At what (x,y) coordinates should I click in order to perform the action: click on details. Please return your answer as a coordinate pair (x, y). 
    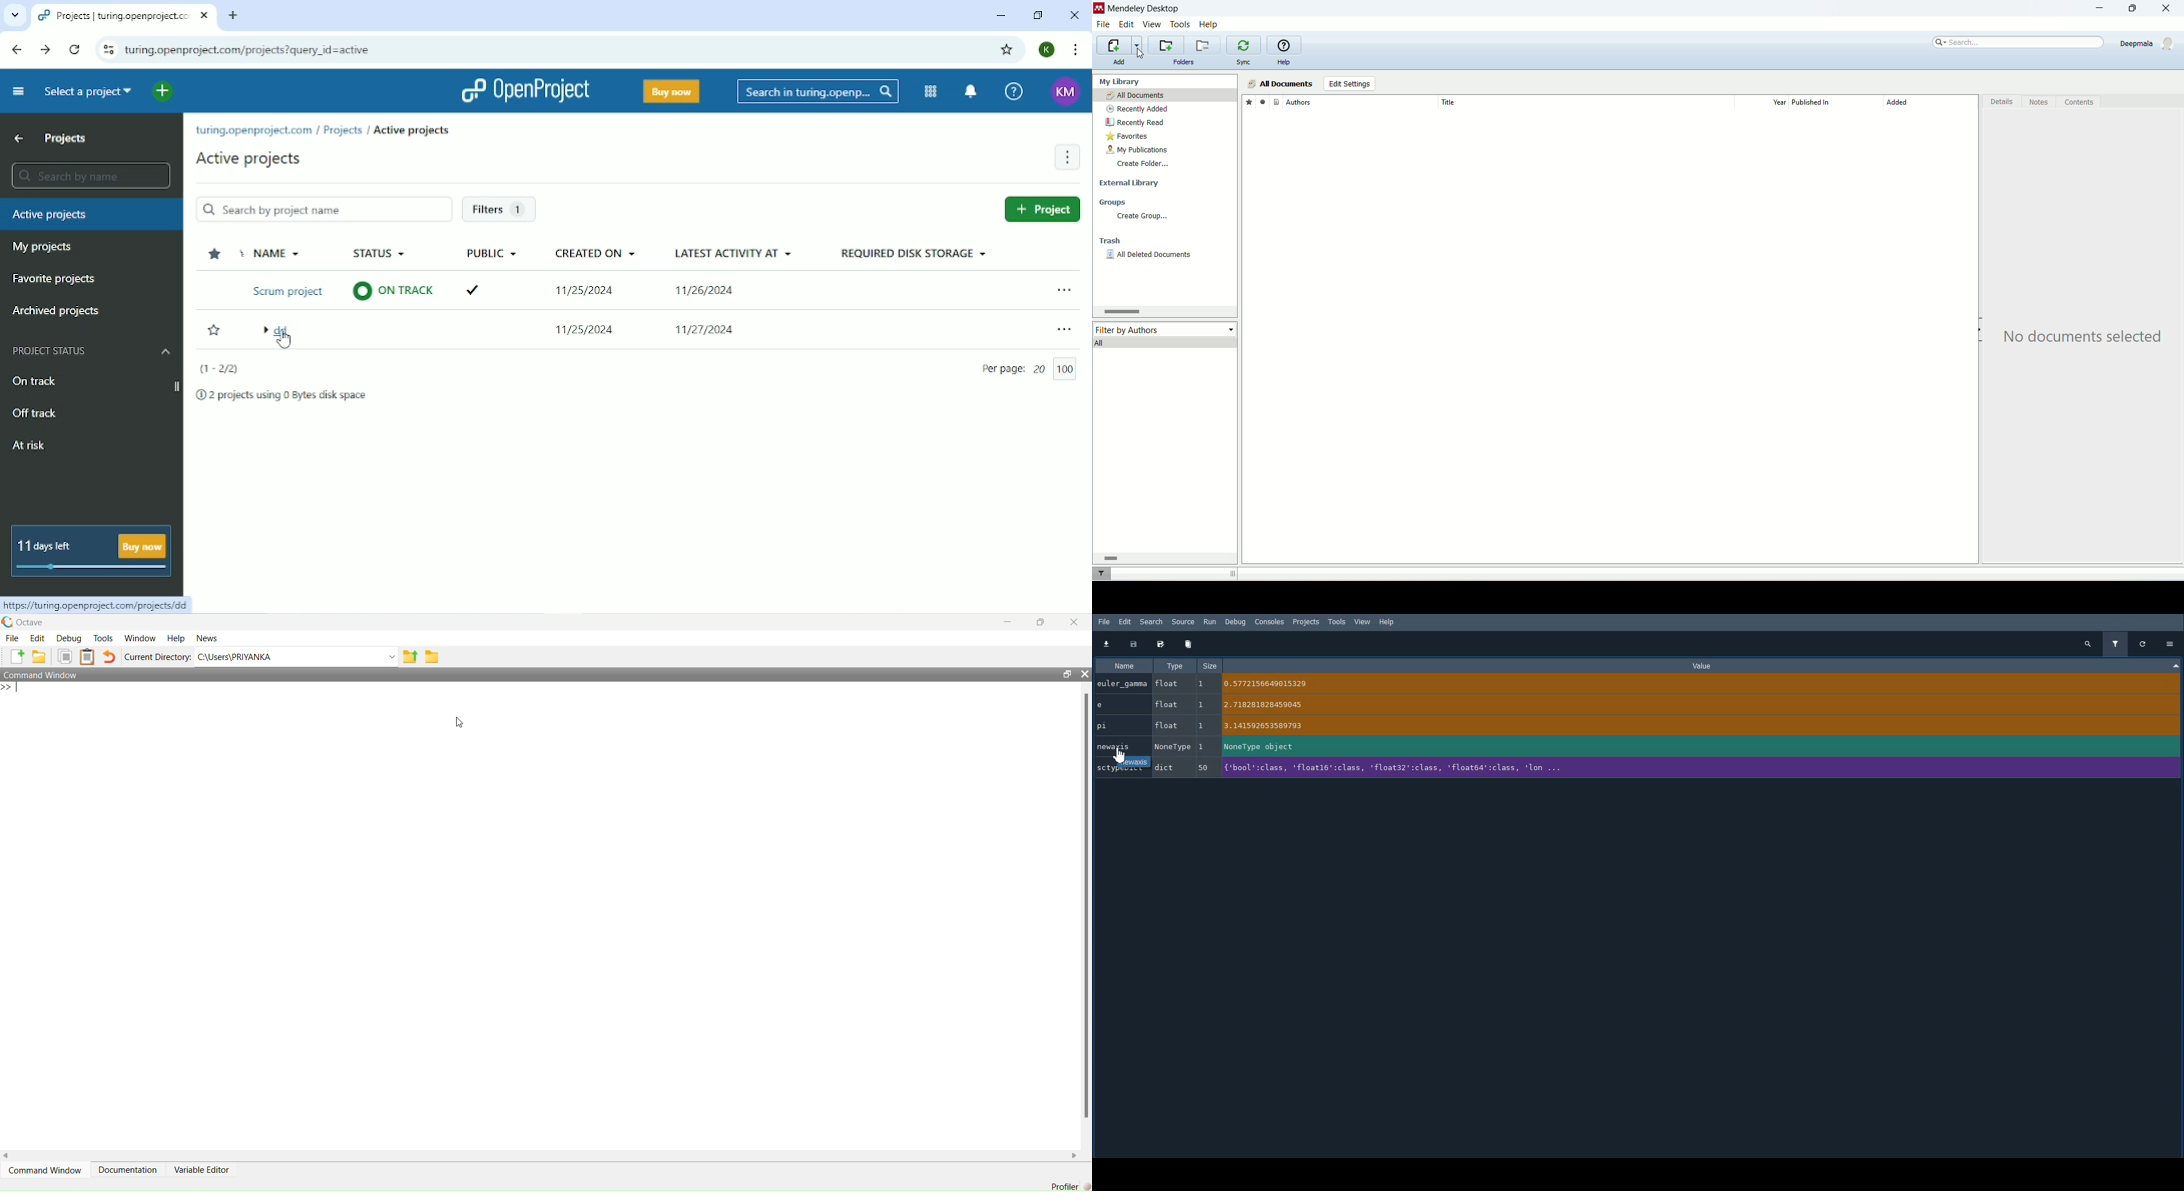
    Looking at the image, I should click on (2003, 104).